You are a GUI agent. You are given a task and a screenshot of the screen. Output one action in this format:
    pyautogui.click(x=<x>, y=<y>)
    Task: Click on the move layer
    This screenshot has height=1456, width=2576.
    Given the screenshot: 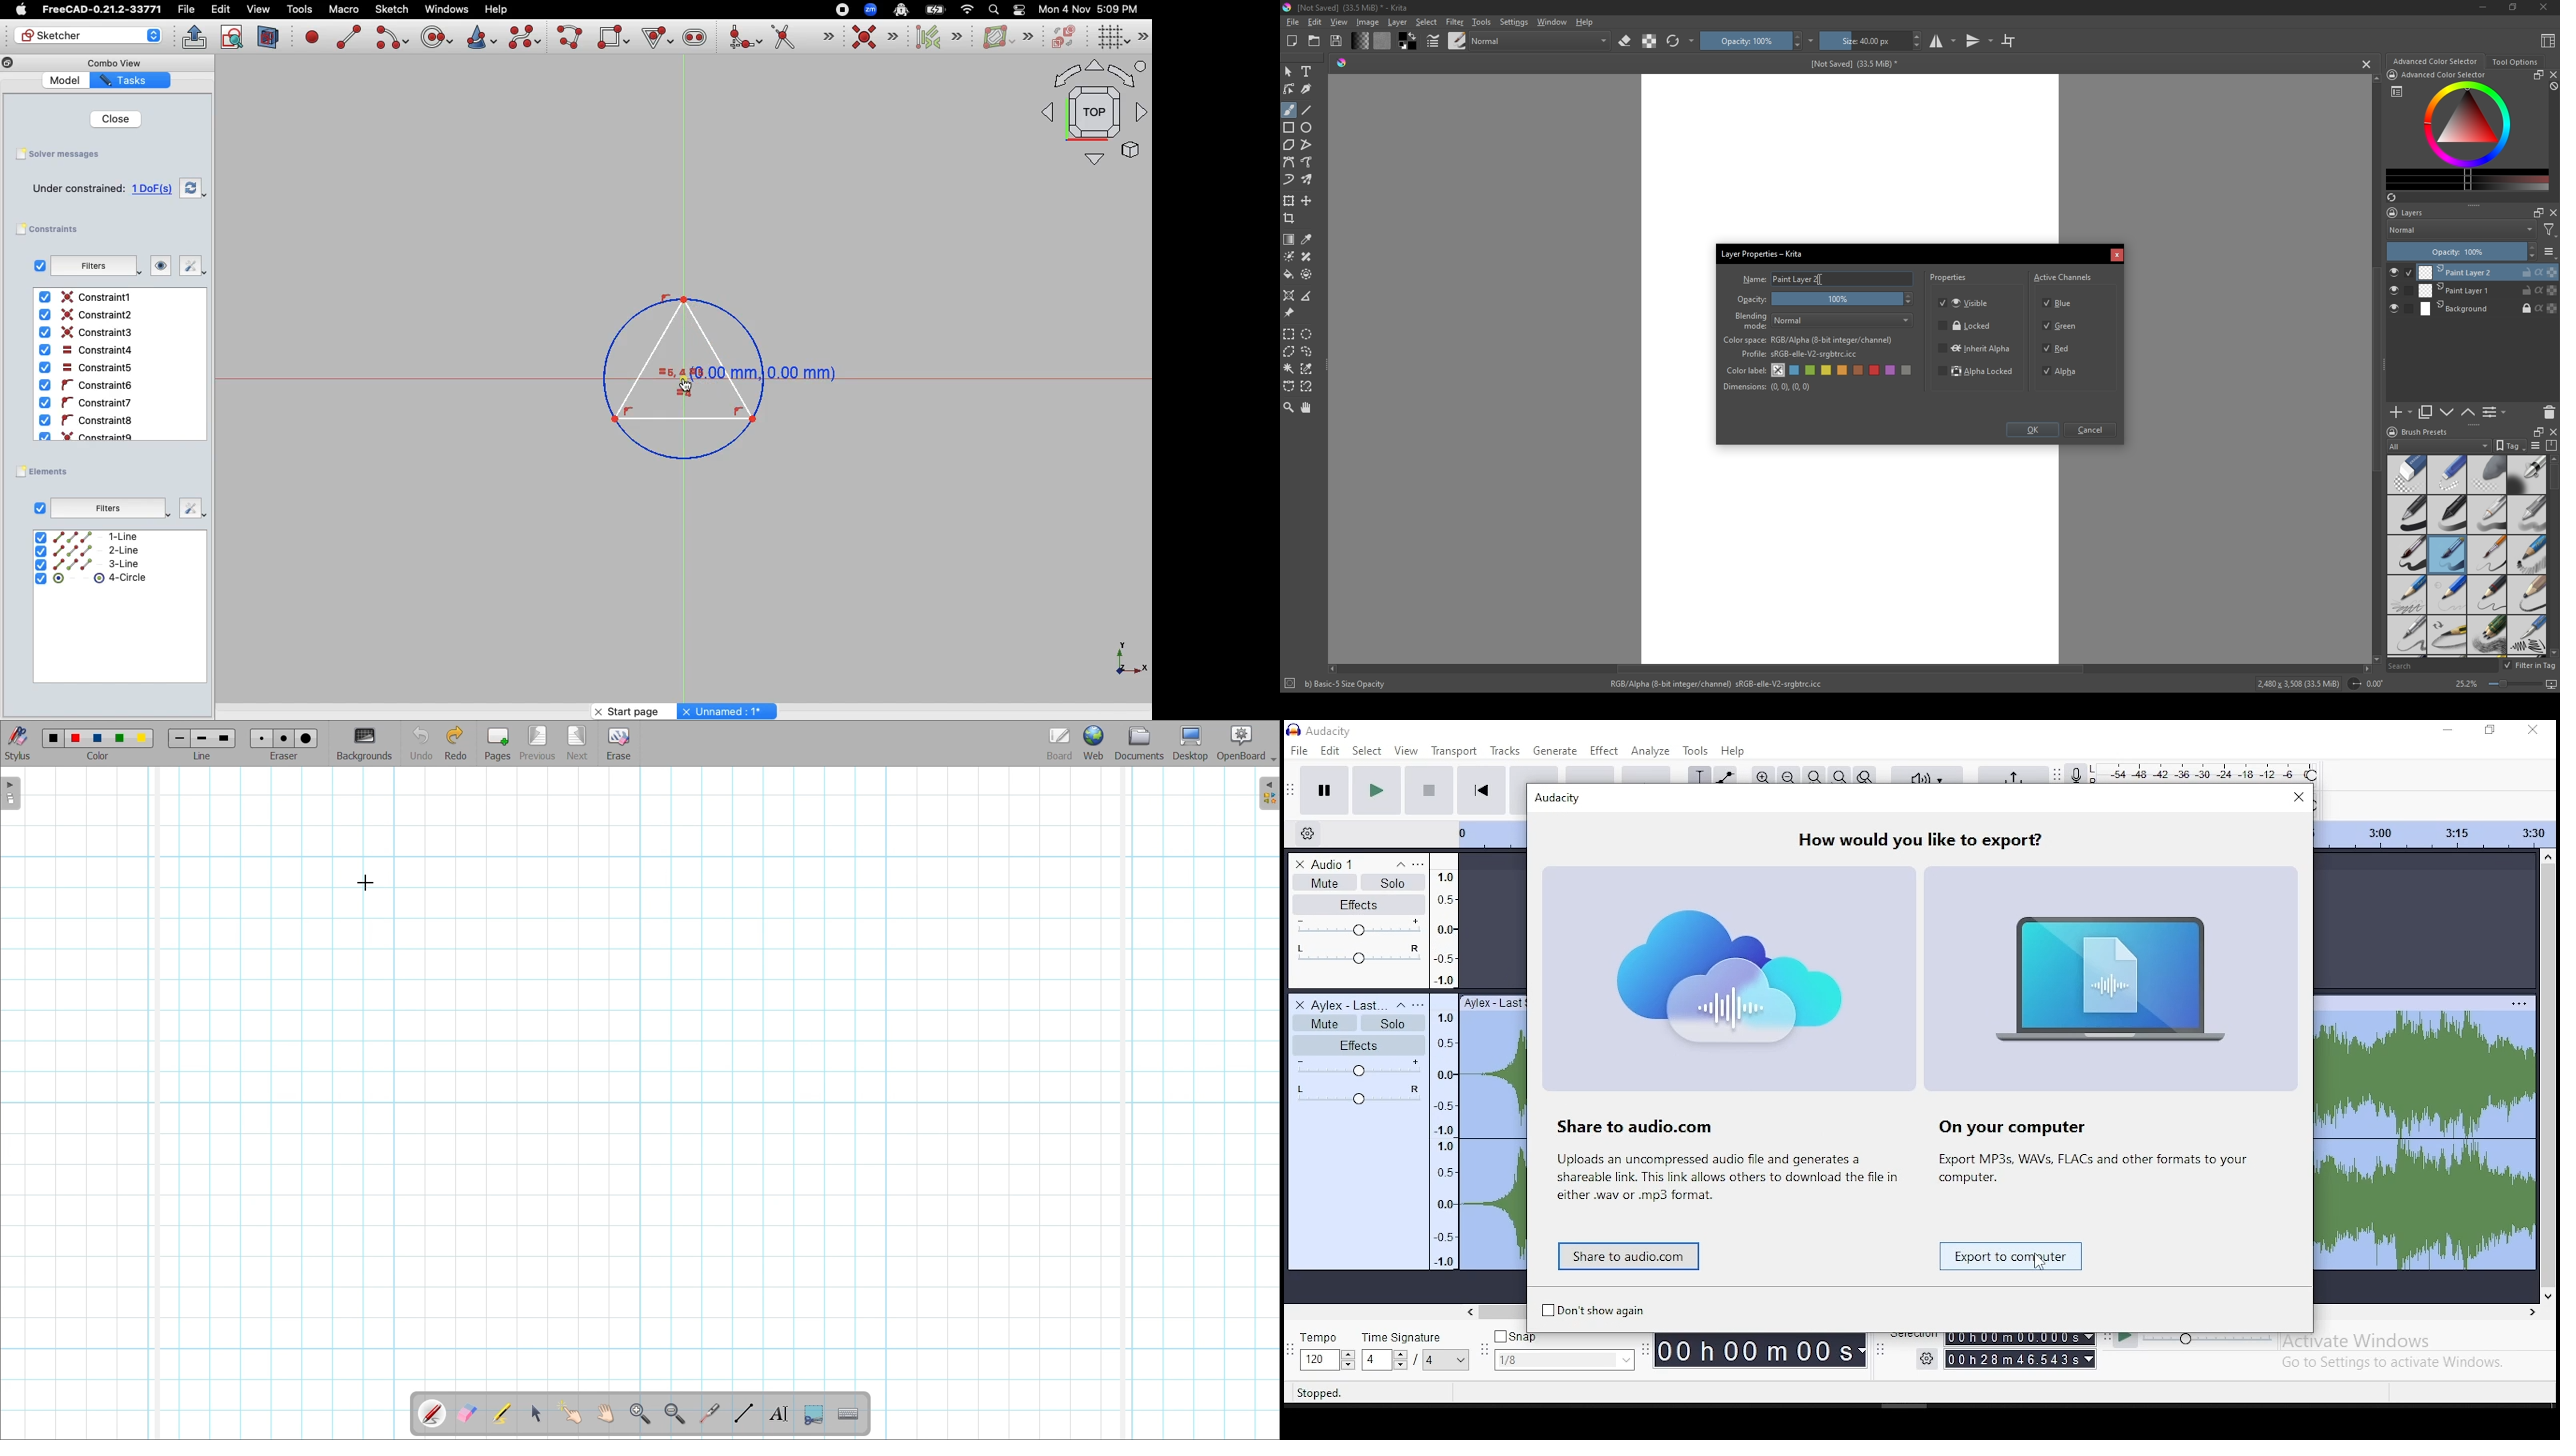 What is the action you would take?
    pyautogui.click(x=1307, y=201)
    